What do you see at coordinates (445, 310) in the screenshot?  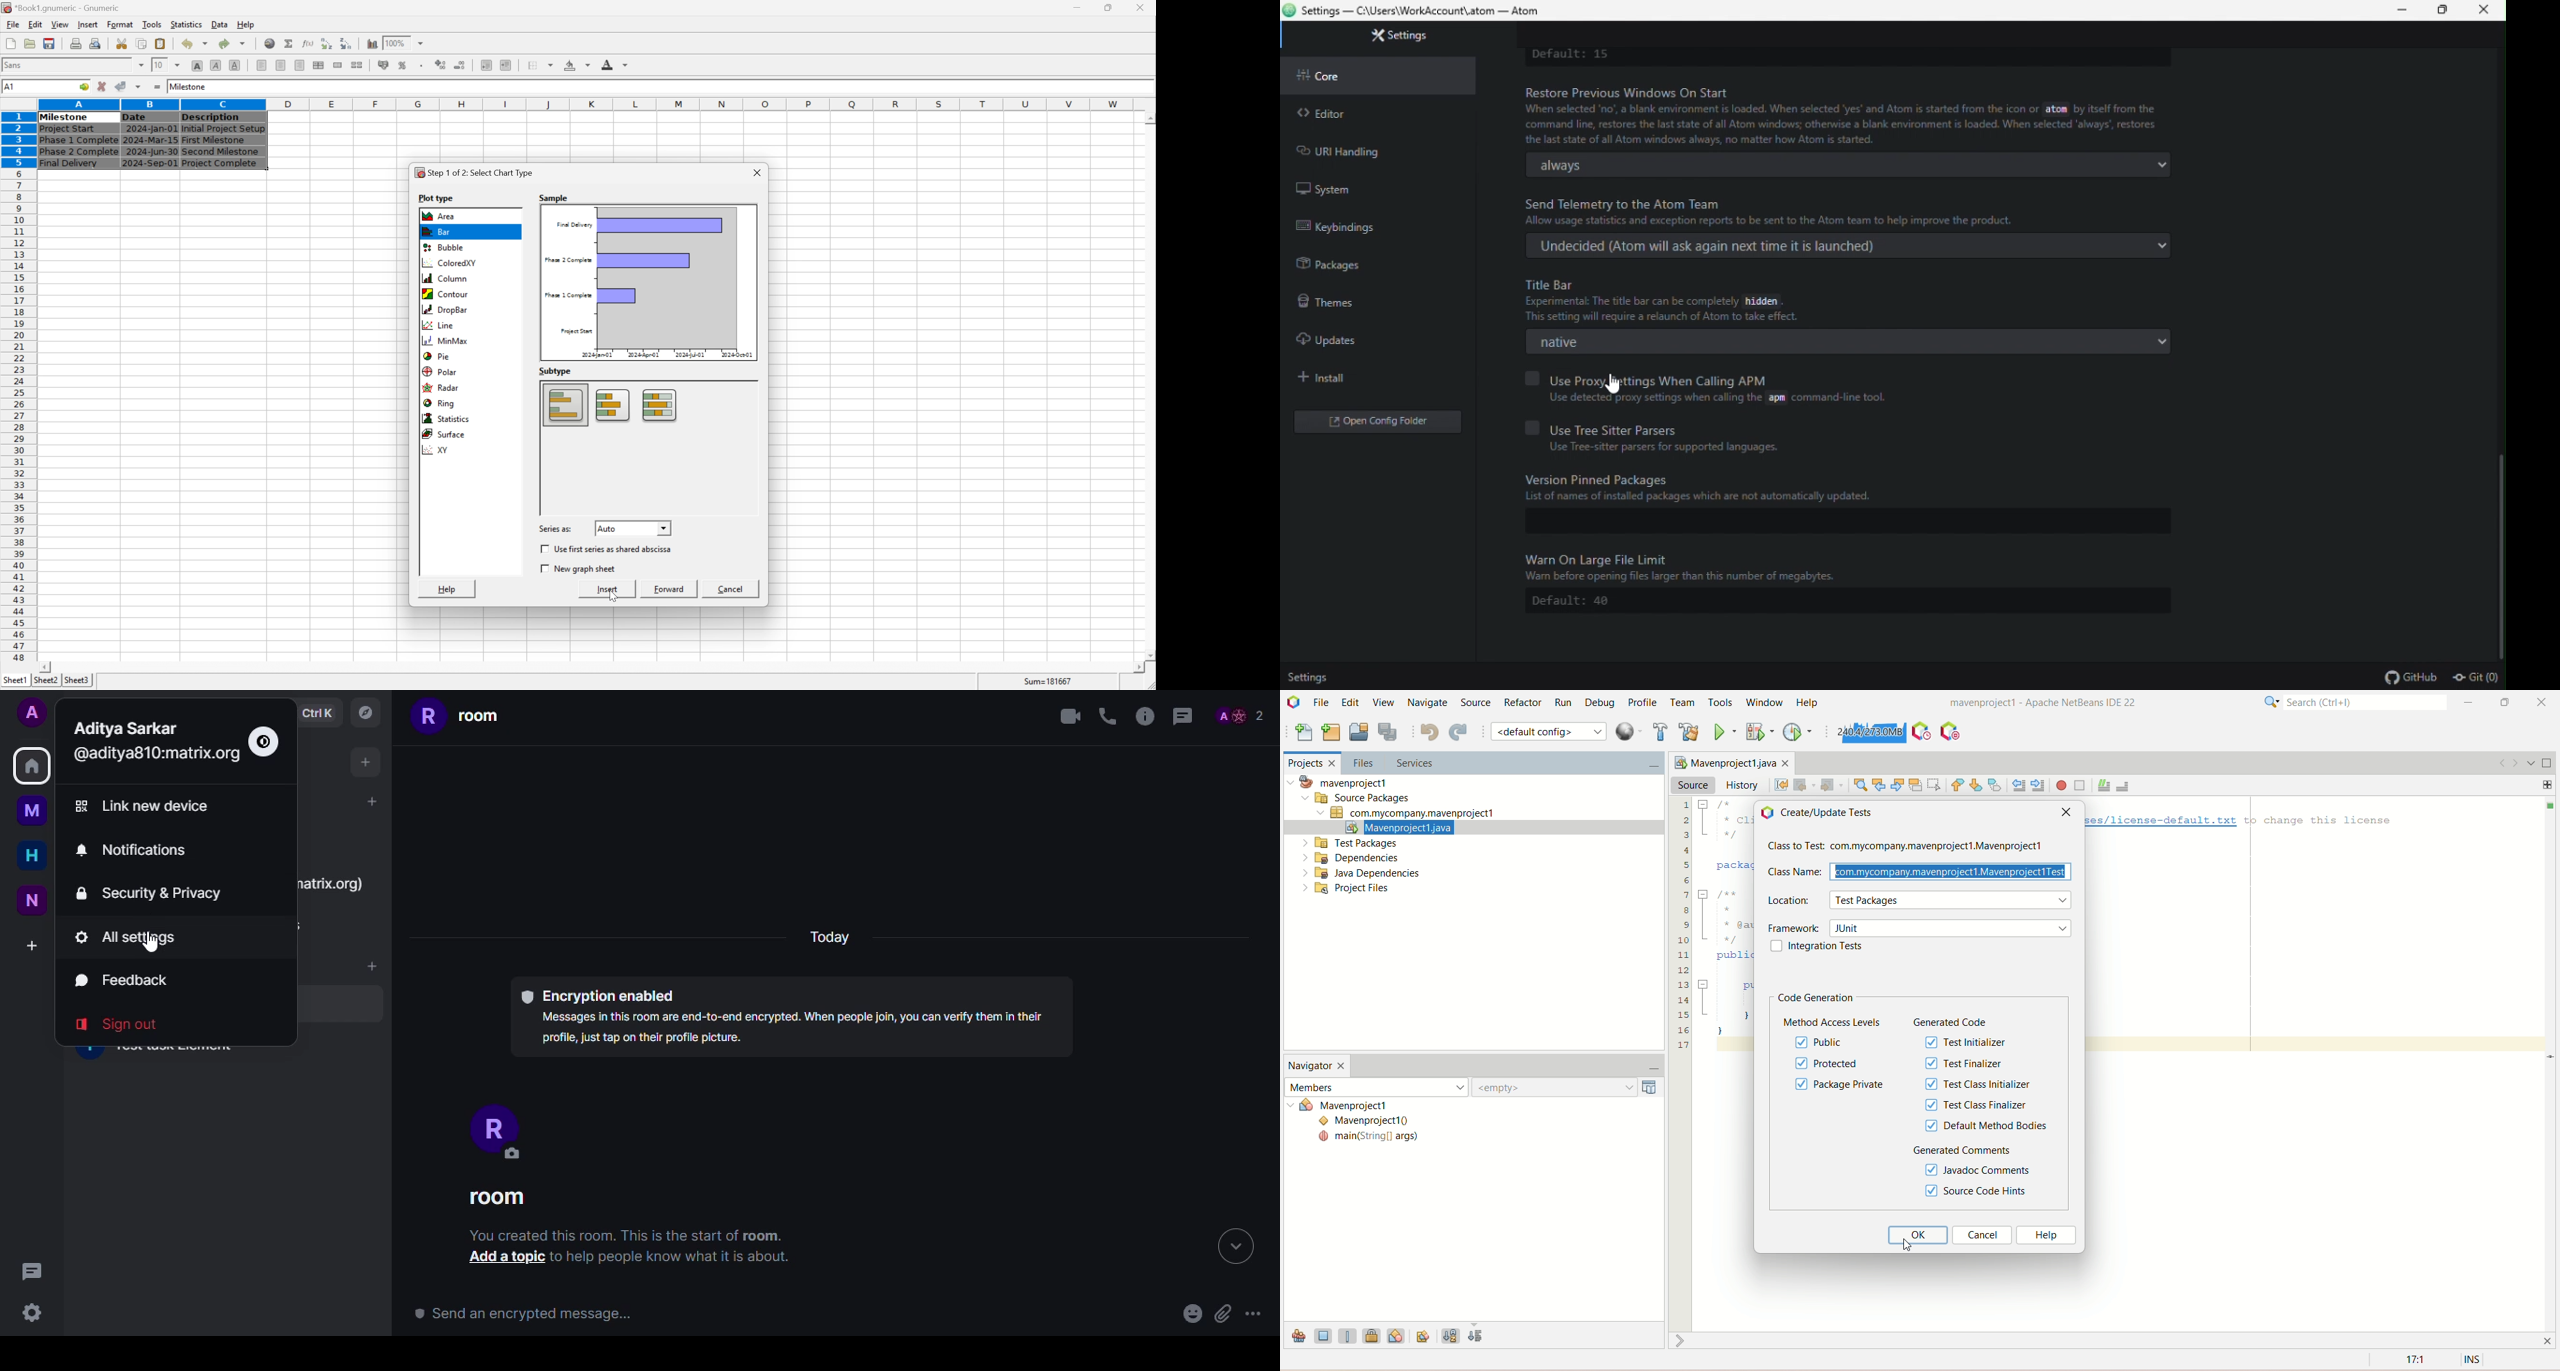 I see `deepbar` at bounding box center [445, 310].